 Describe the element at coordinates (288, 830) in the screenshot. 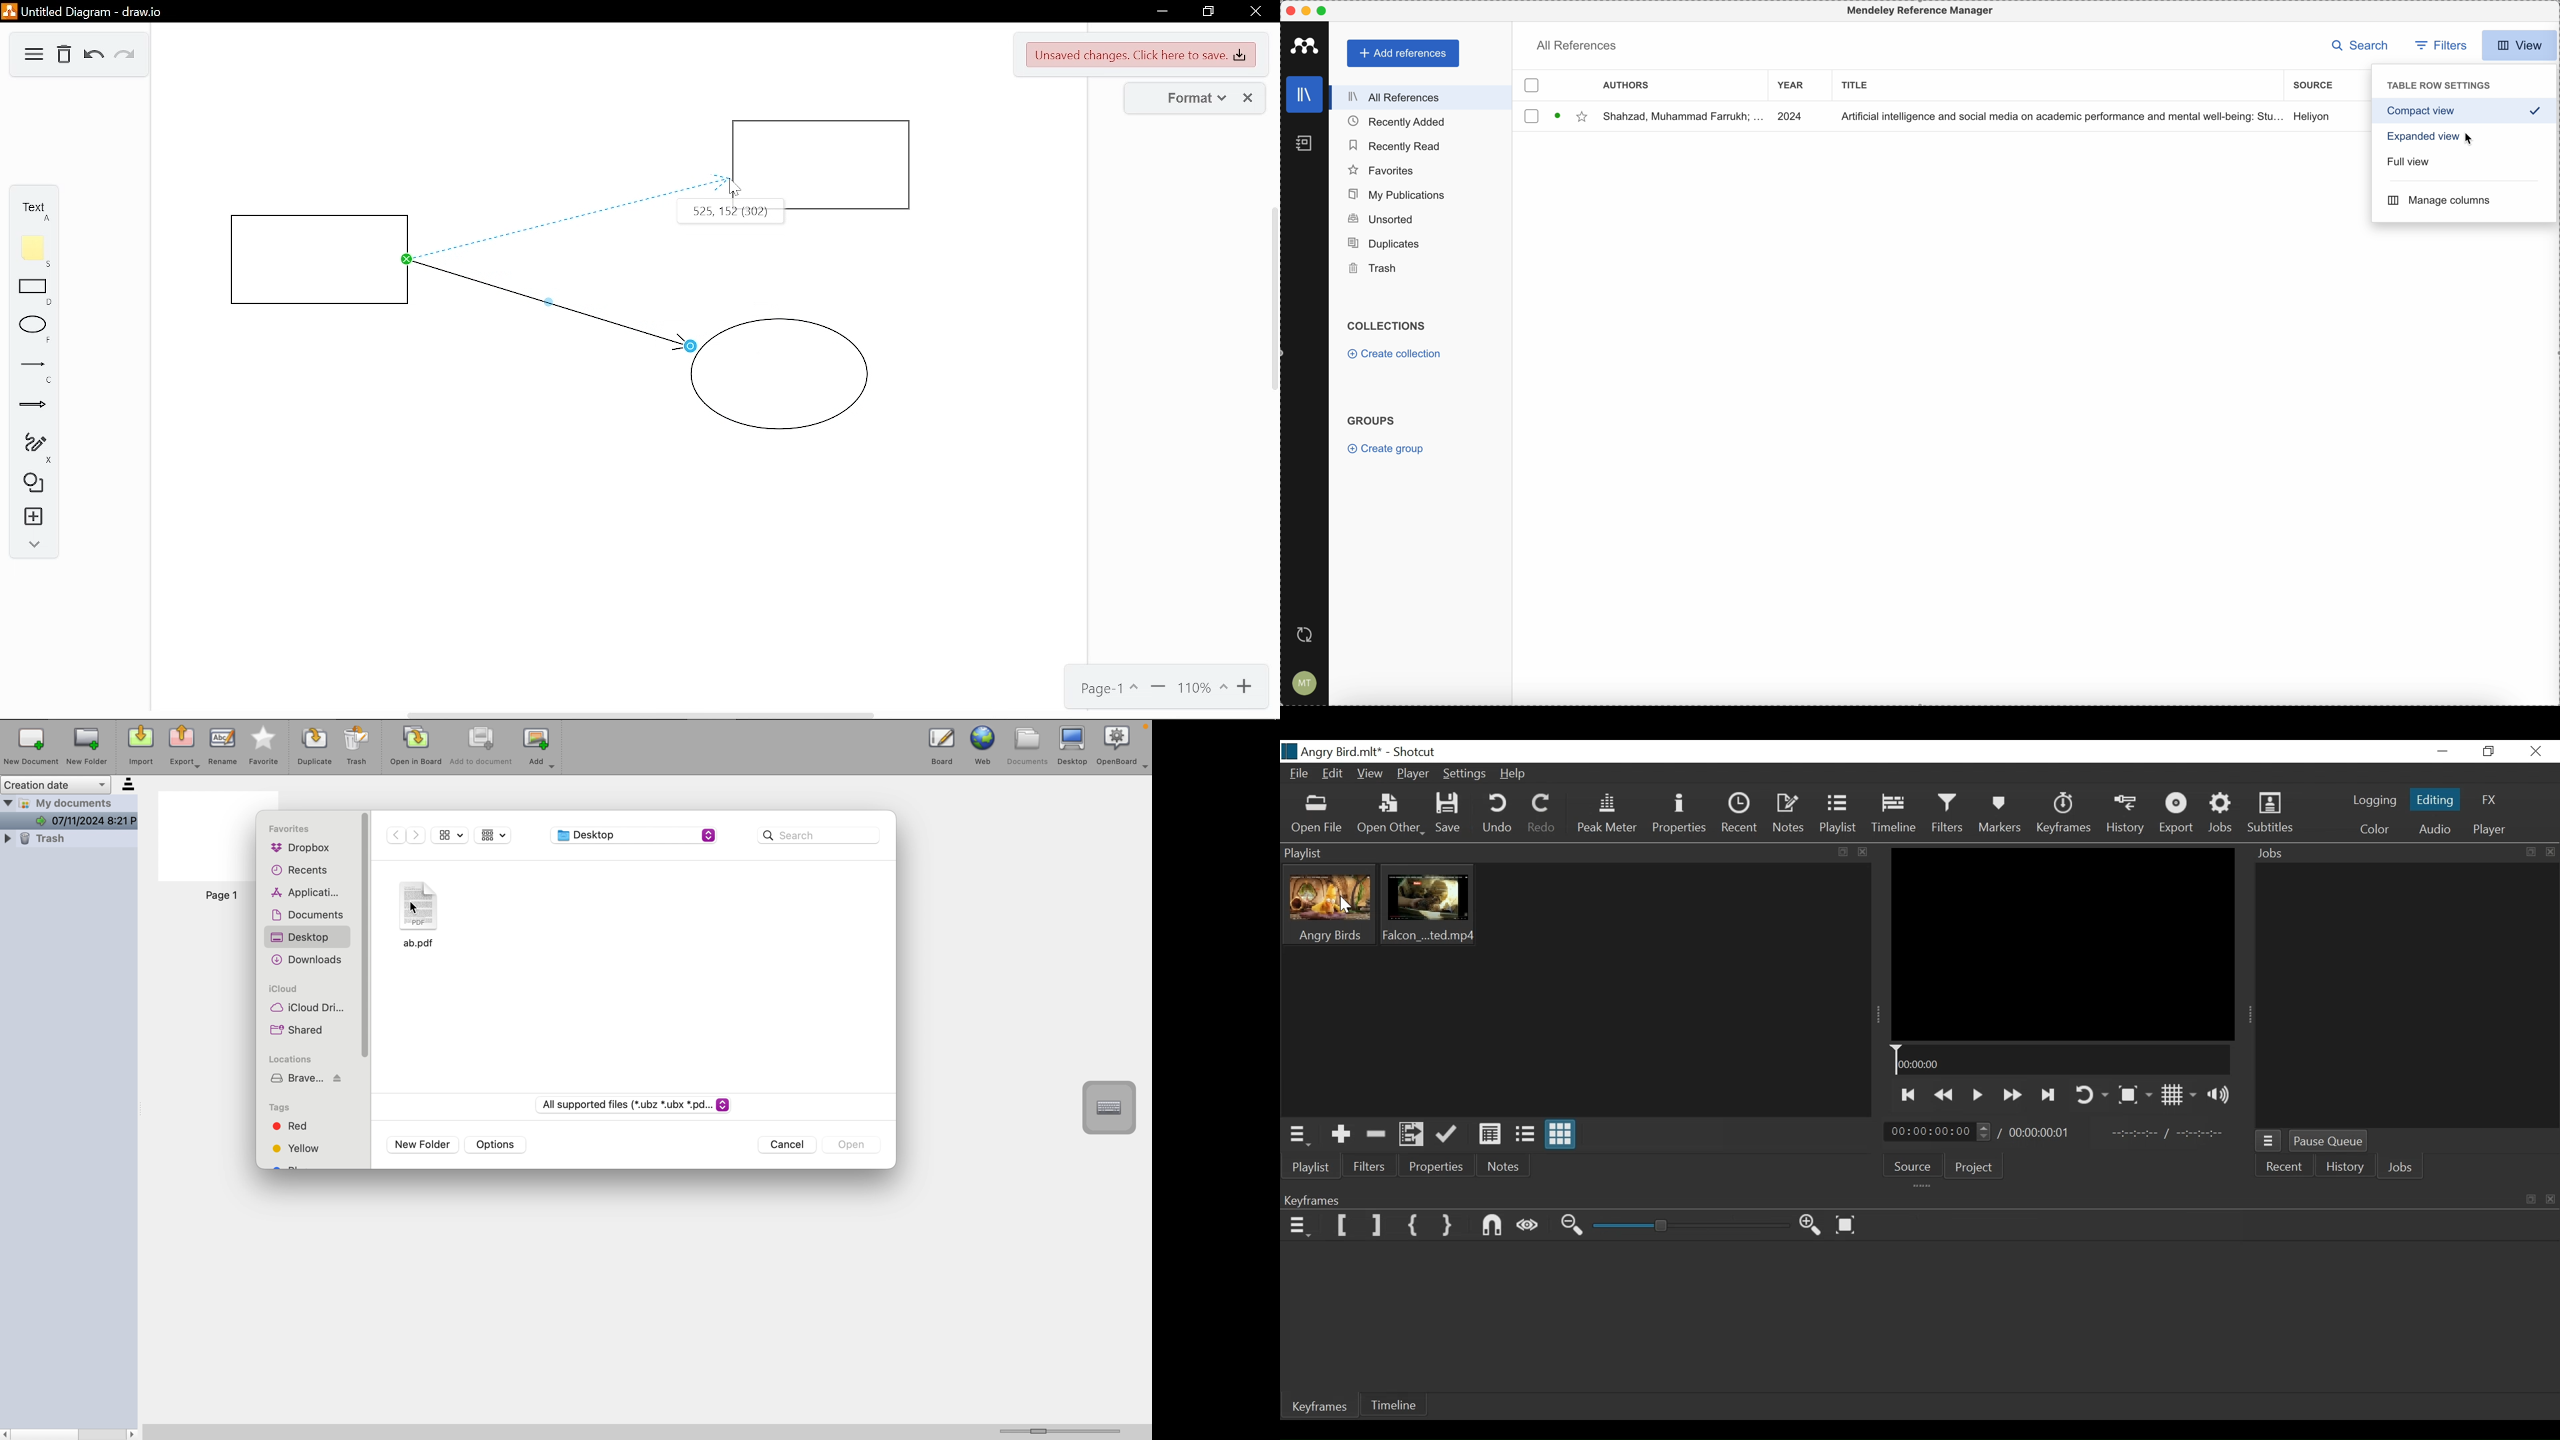

I see `favourites` at that location.